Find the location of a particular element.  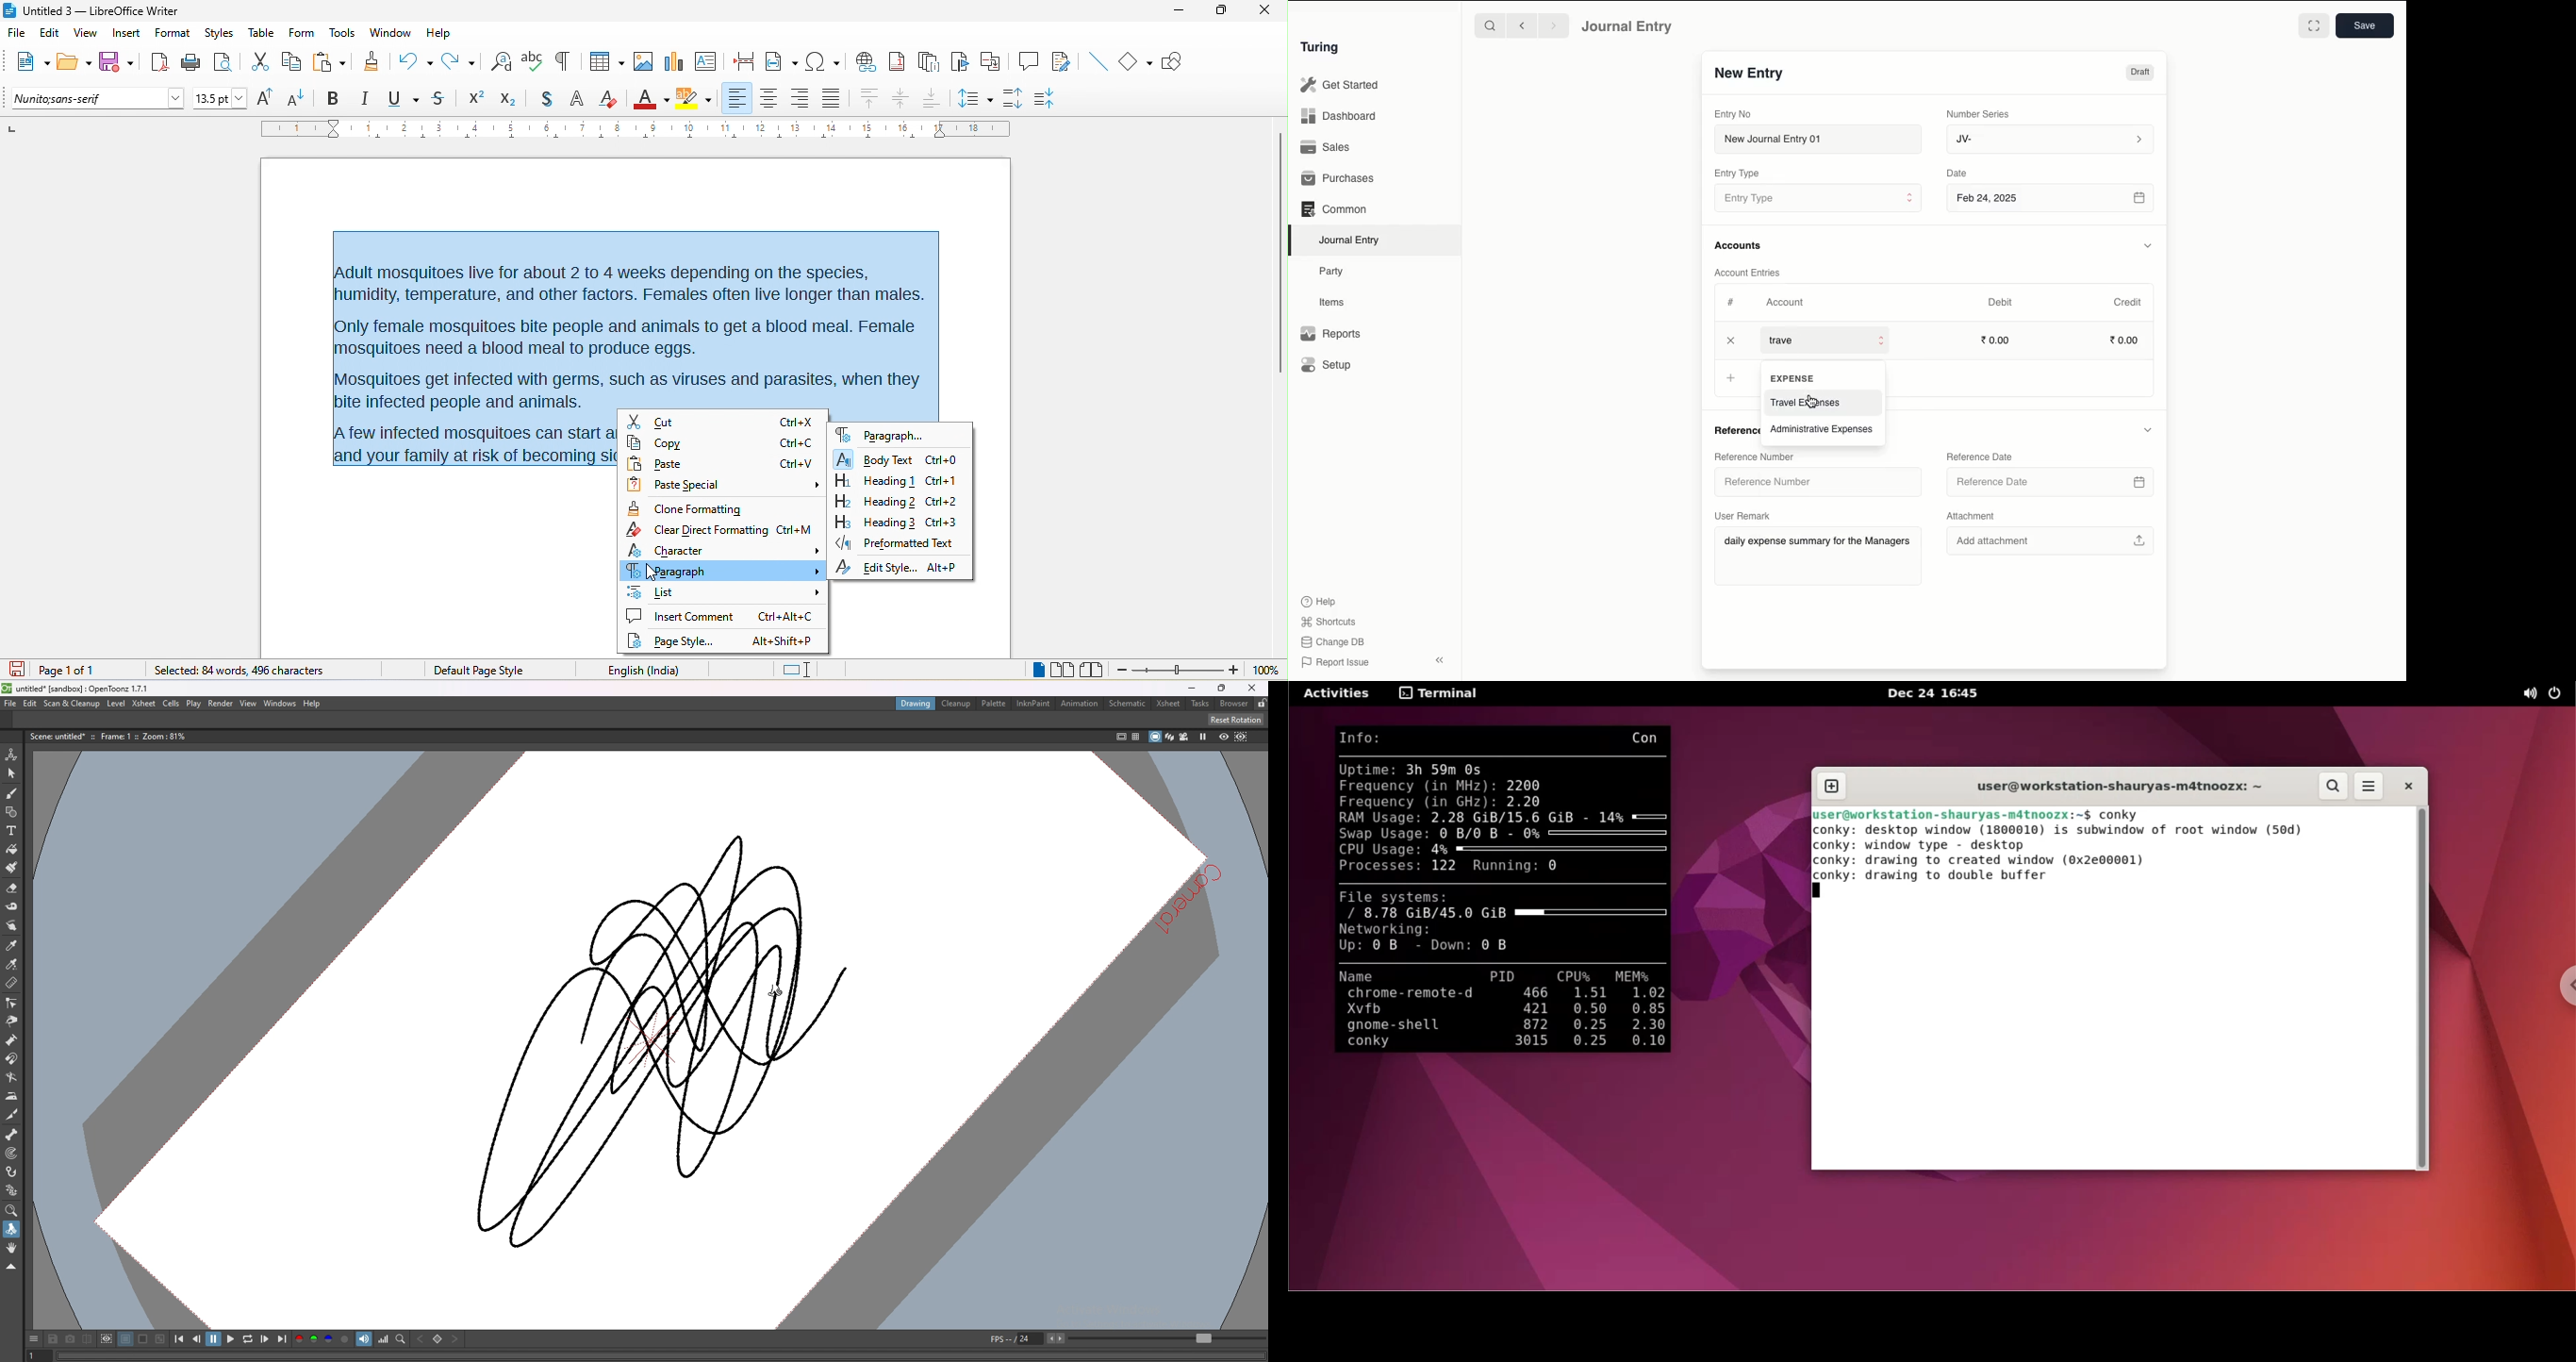

heading1 is located at coordinates (874, 480).